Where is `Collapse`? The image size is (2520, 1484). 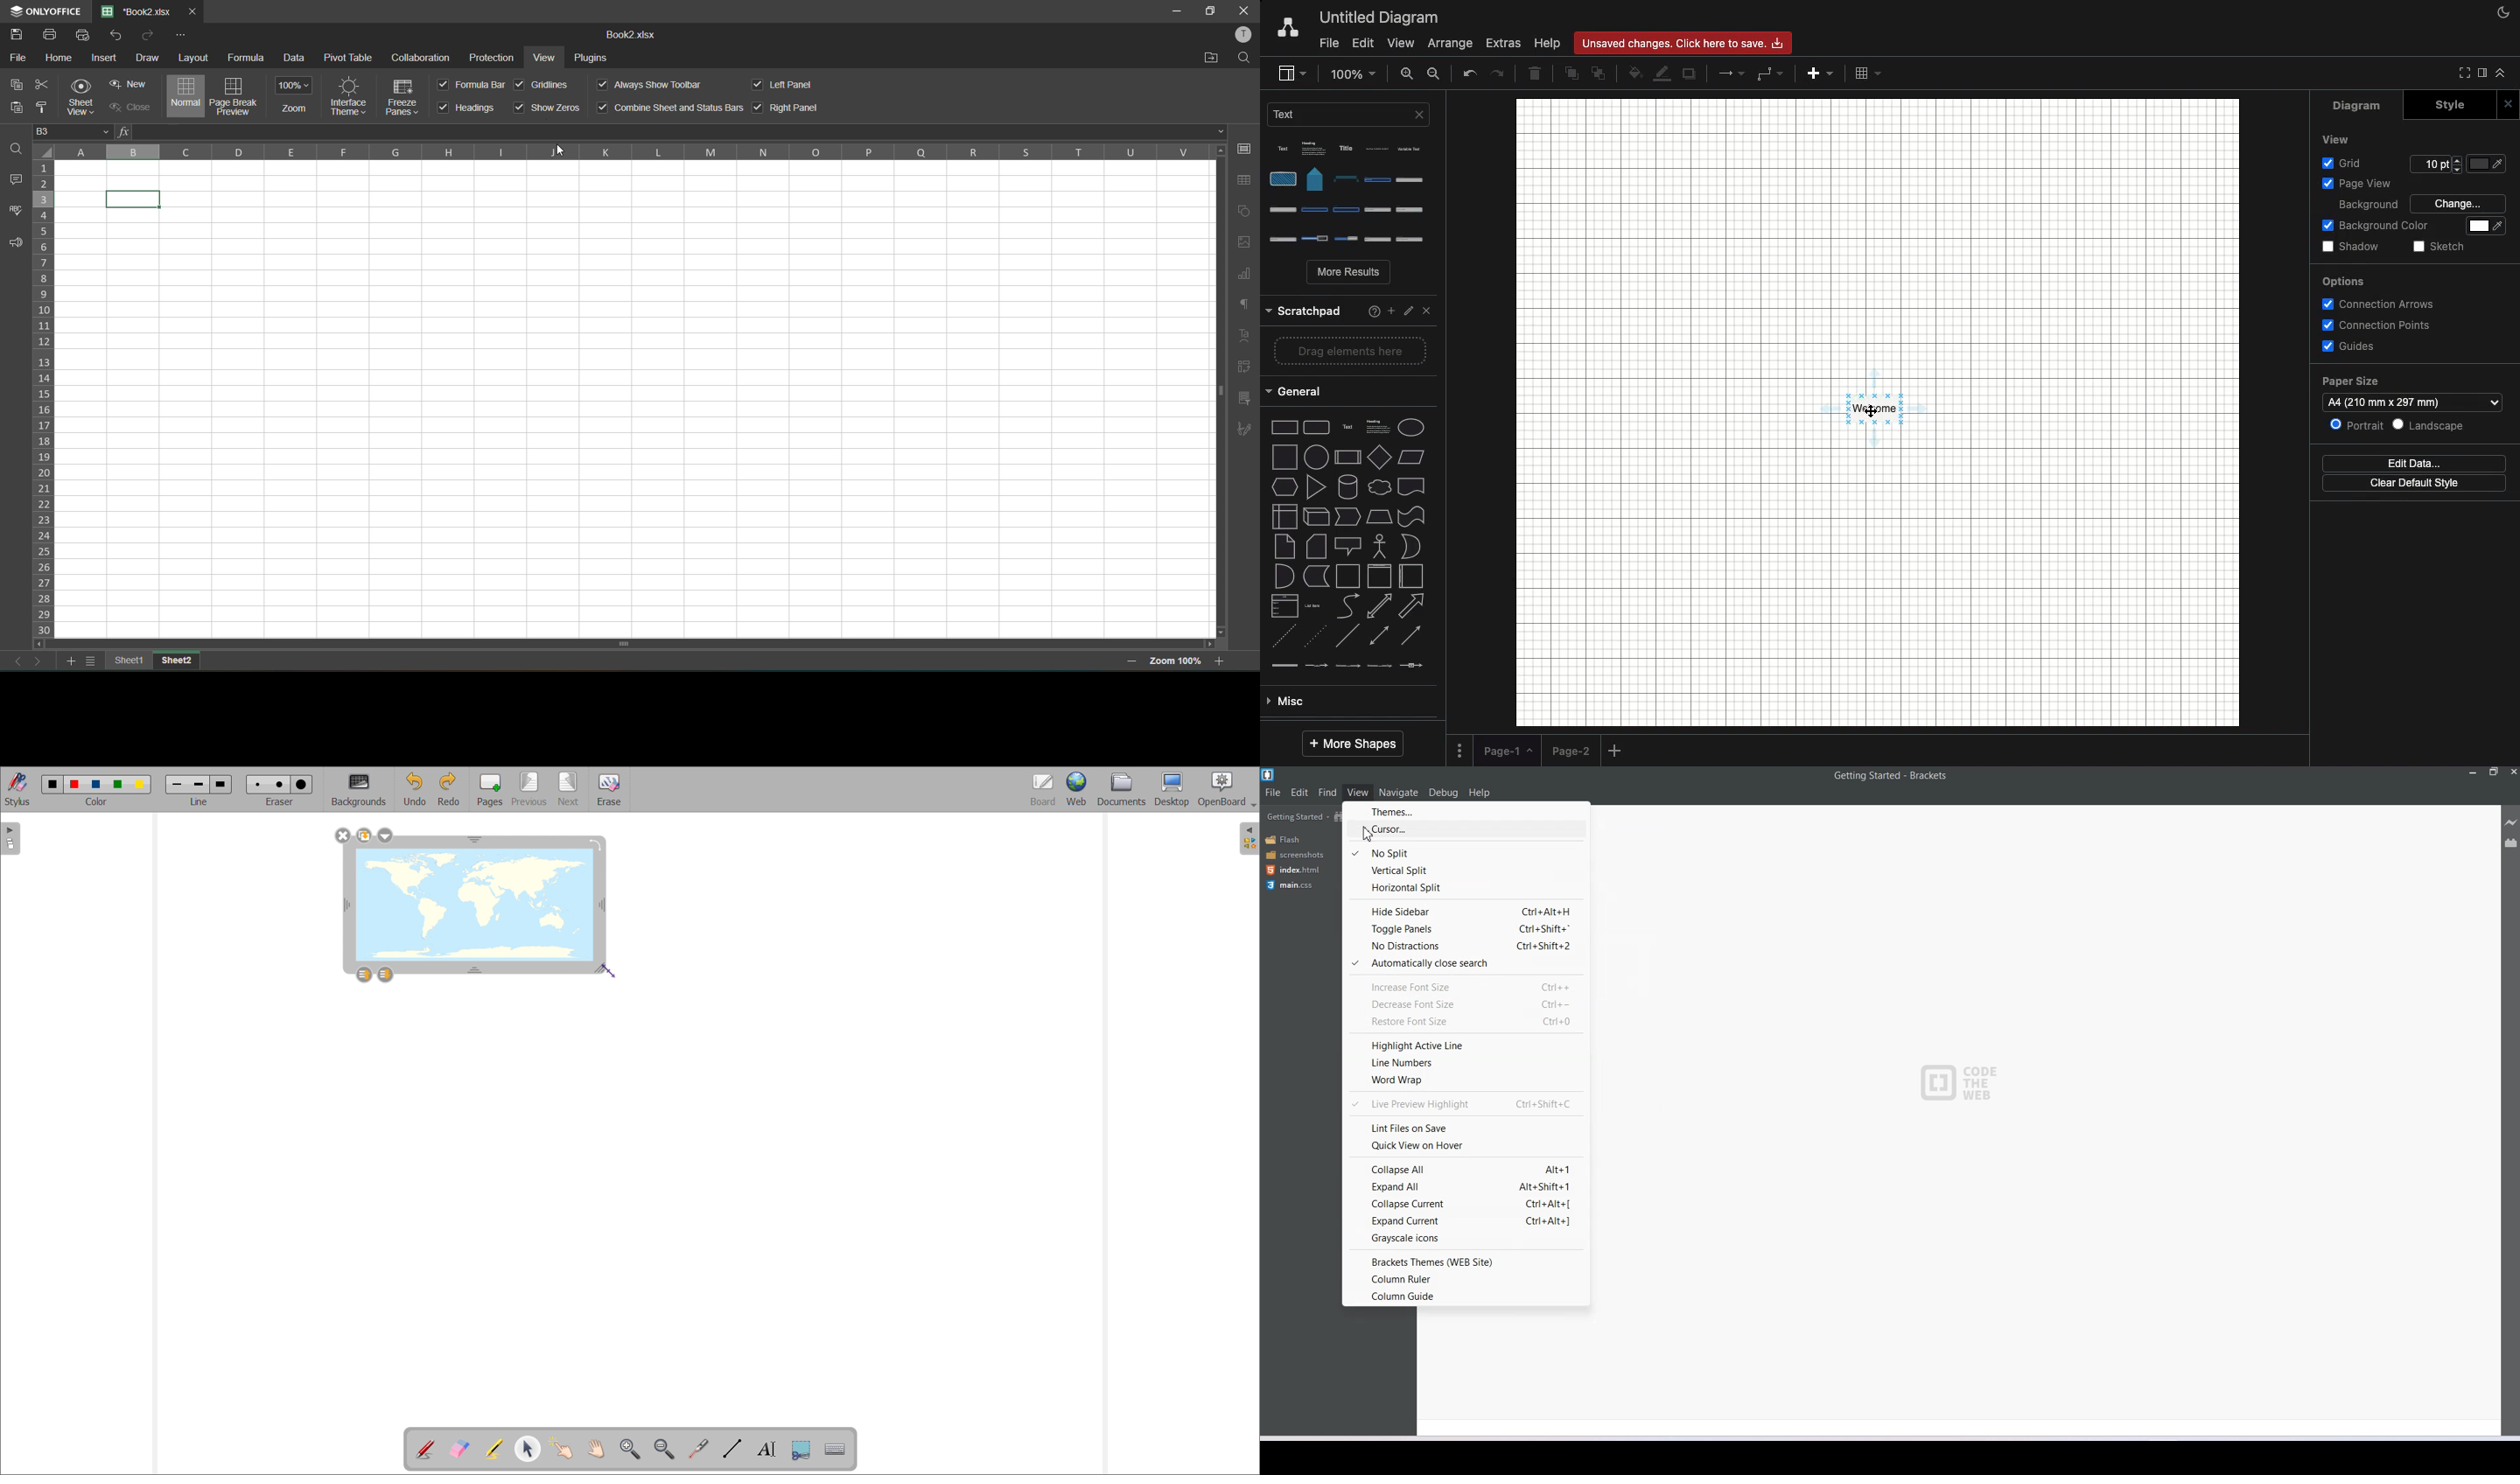
Collapse is located at coordinates (2501, 73).